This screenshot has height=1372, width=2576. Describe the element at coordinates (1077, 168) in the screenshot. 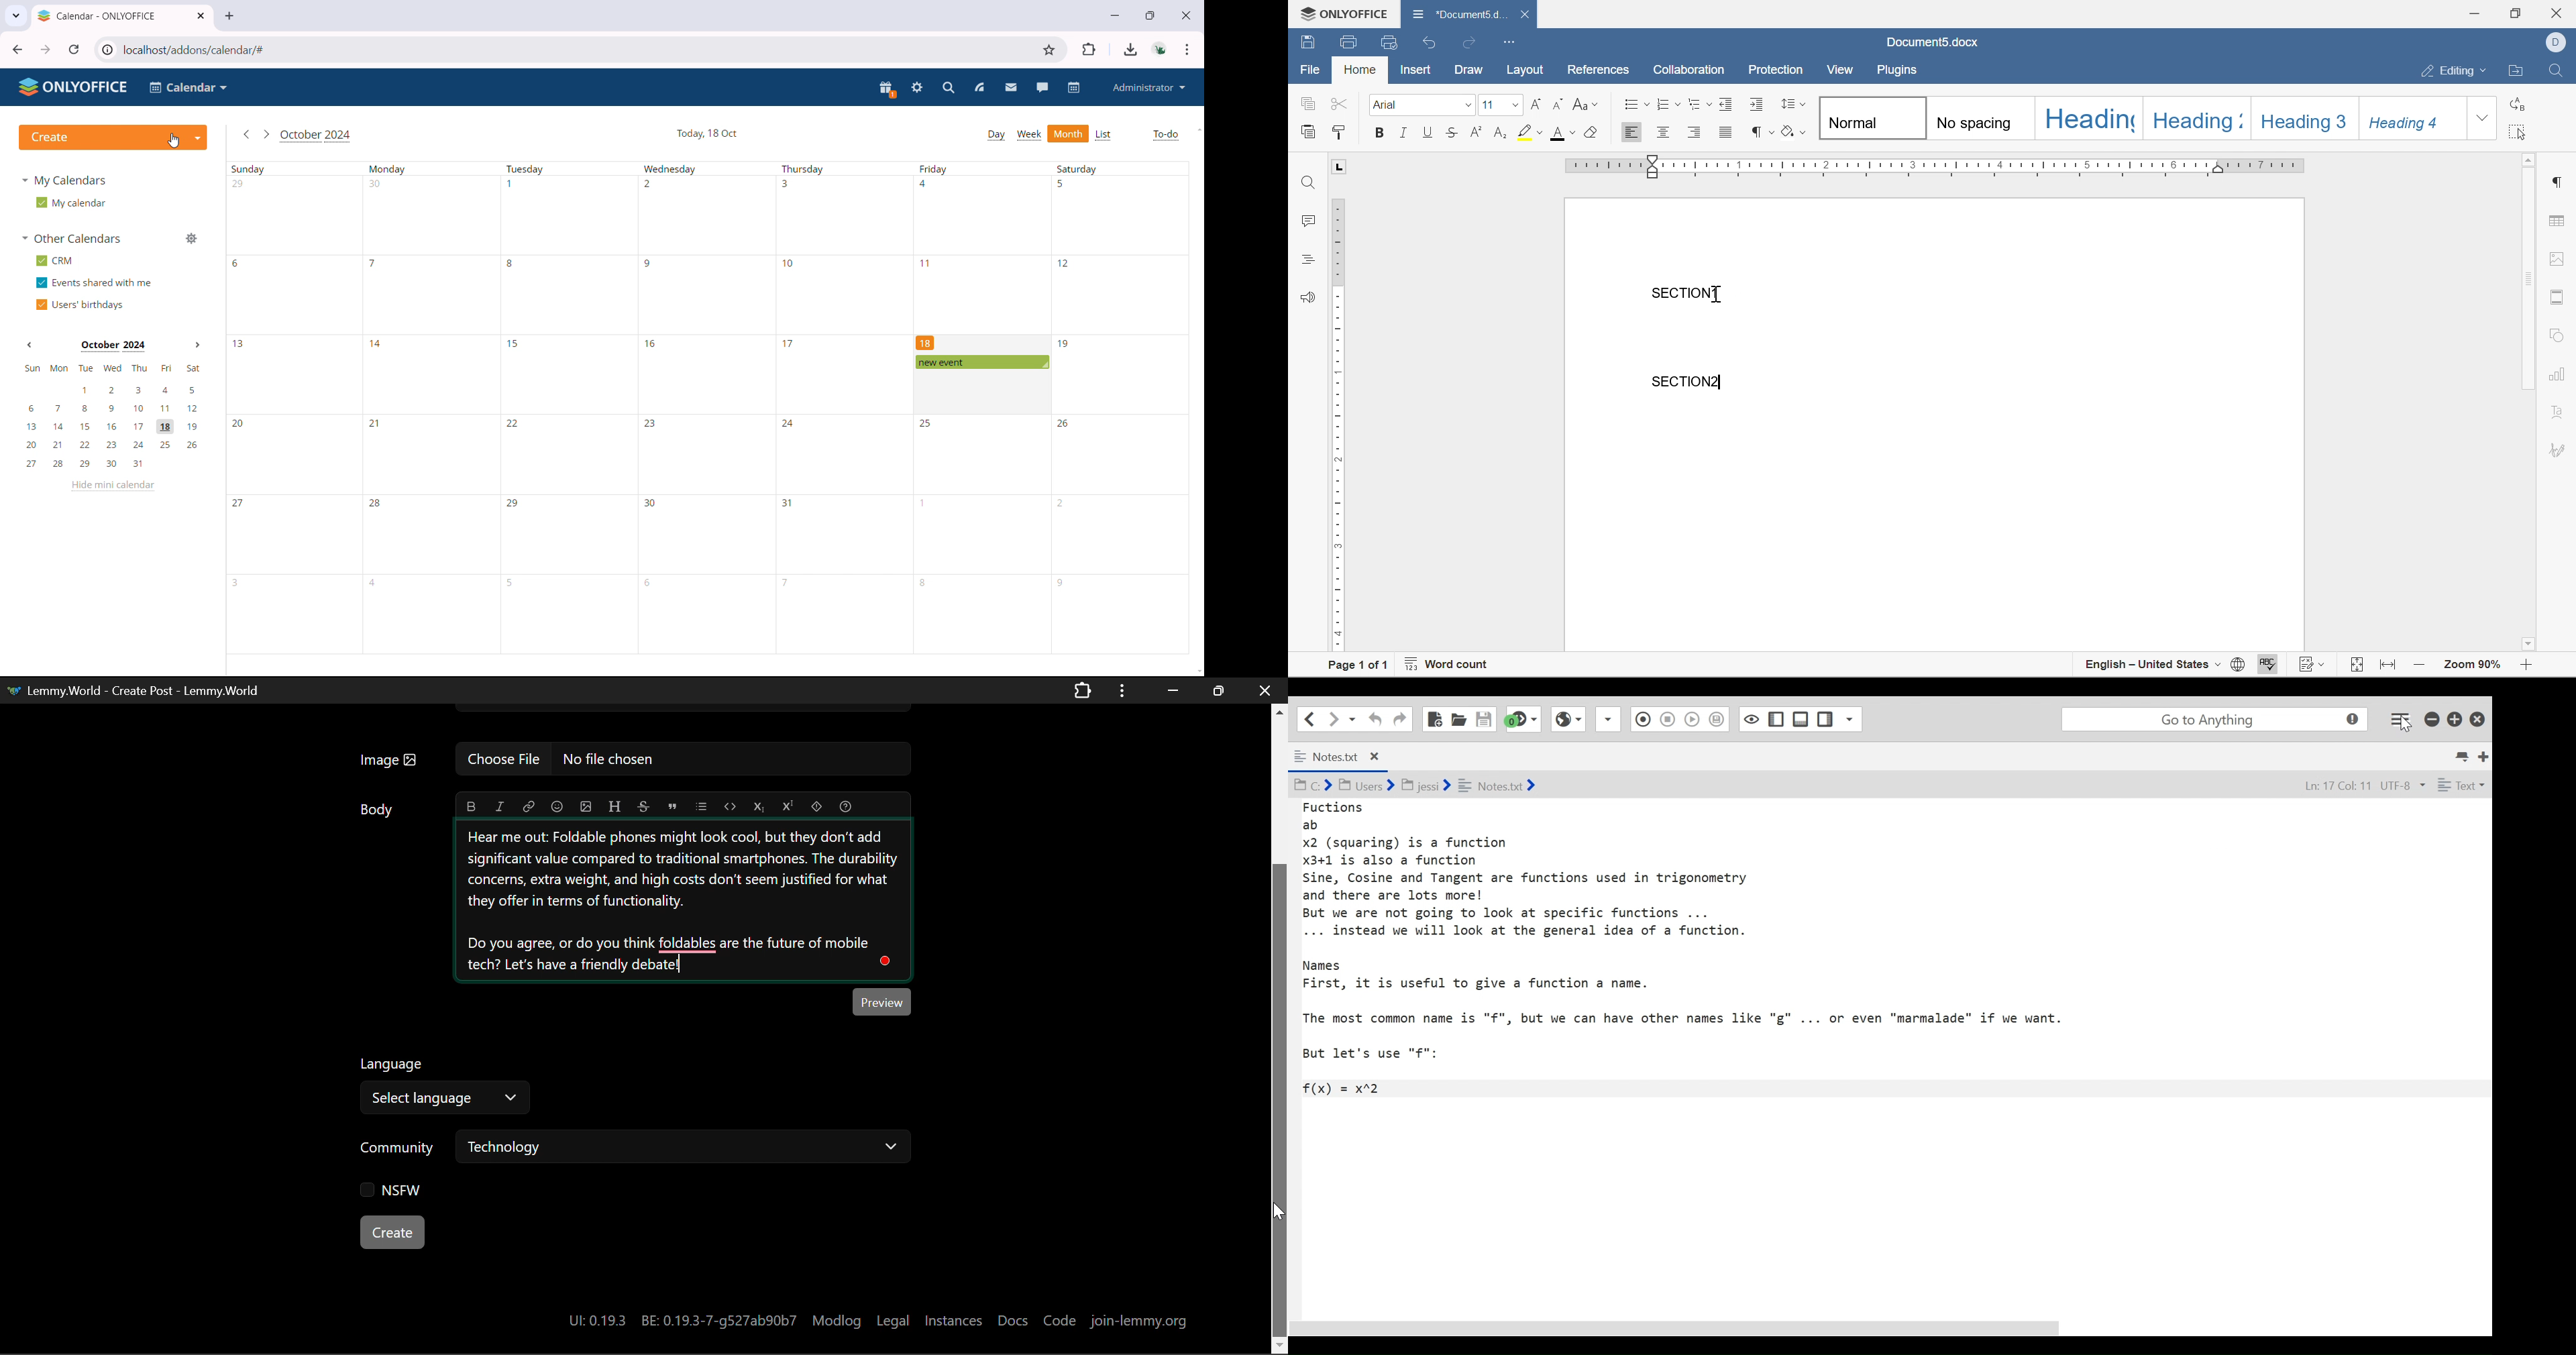

I see `Saturday` at that location.